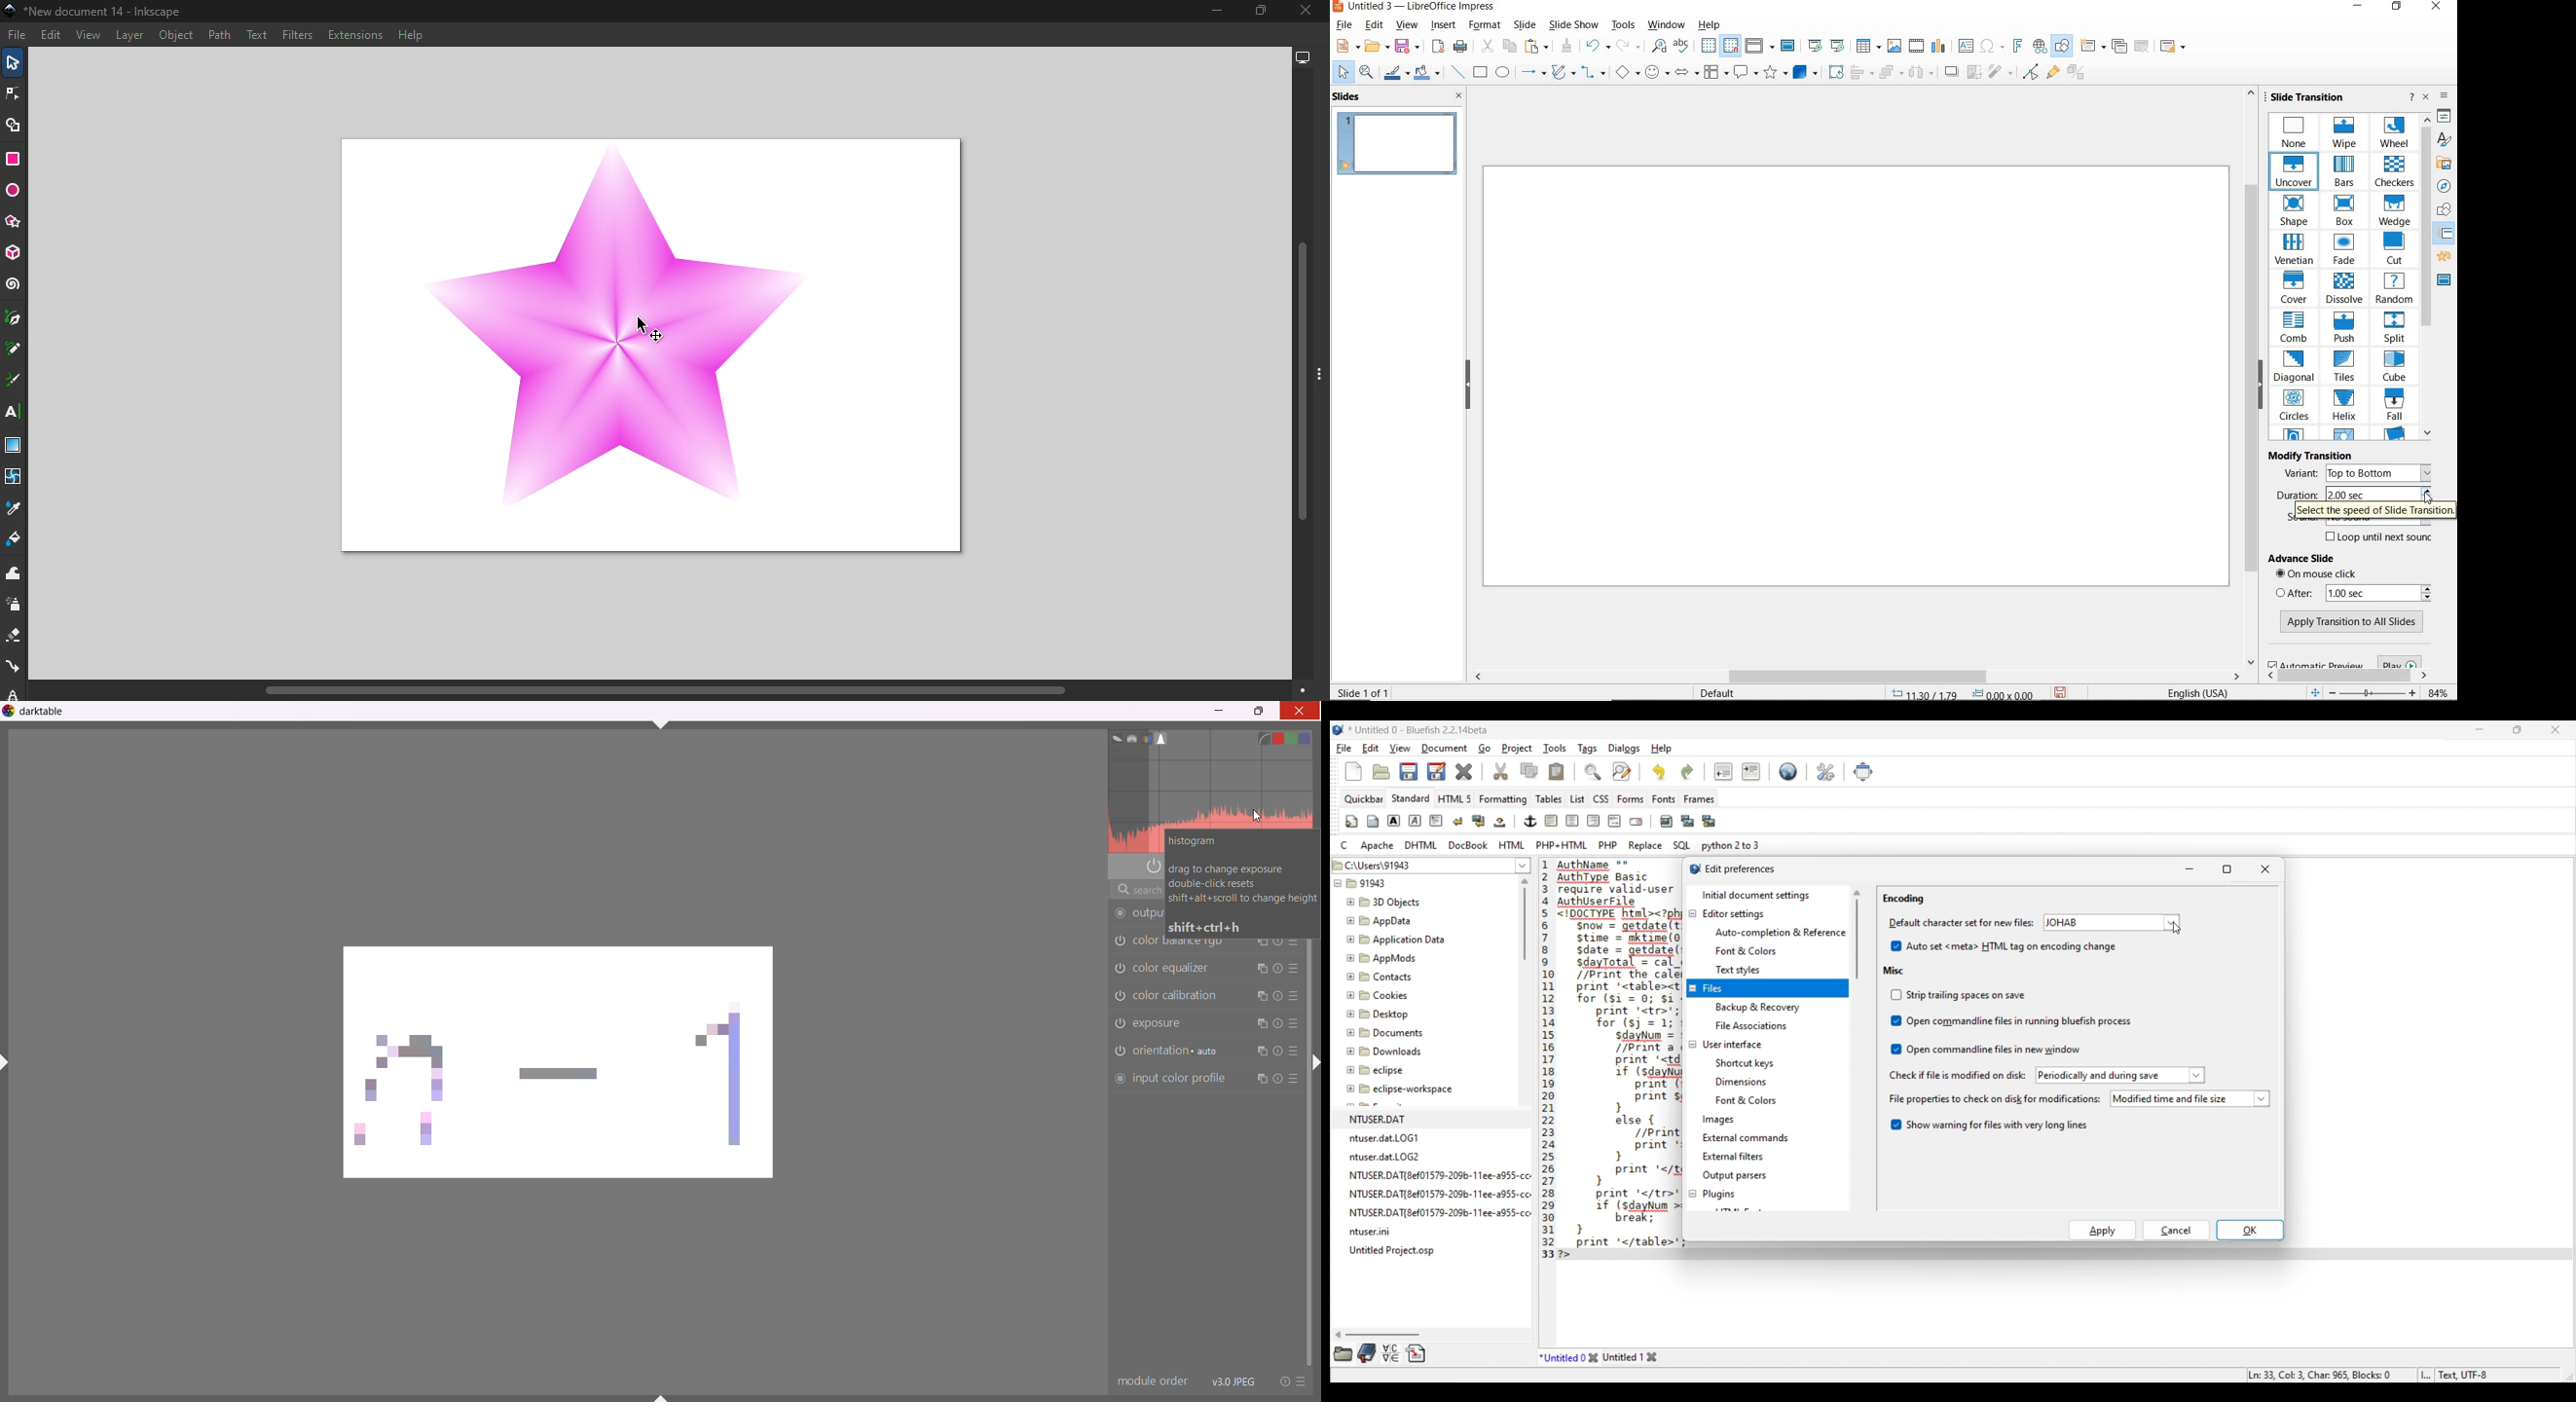 The height and width of the screenshot is (1428, 2576). Describe the element at coordinates (2369, 1375) in the screenshot. I see `Status bar` at that location.